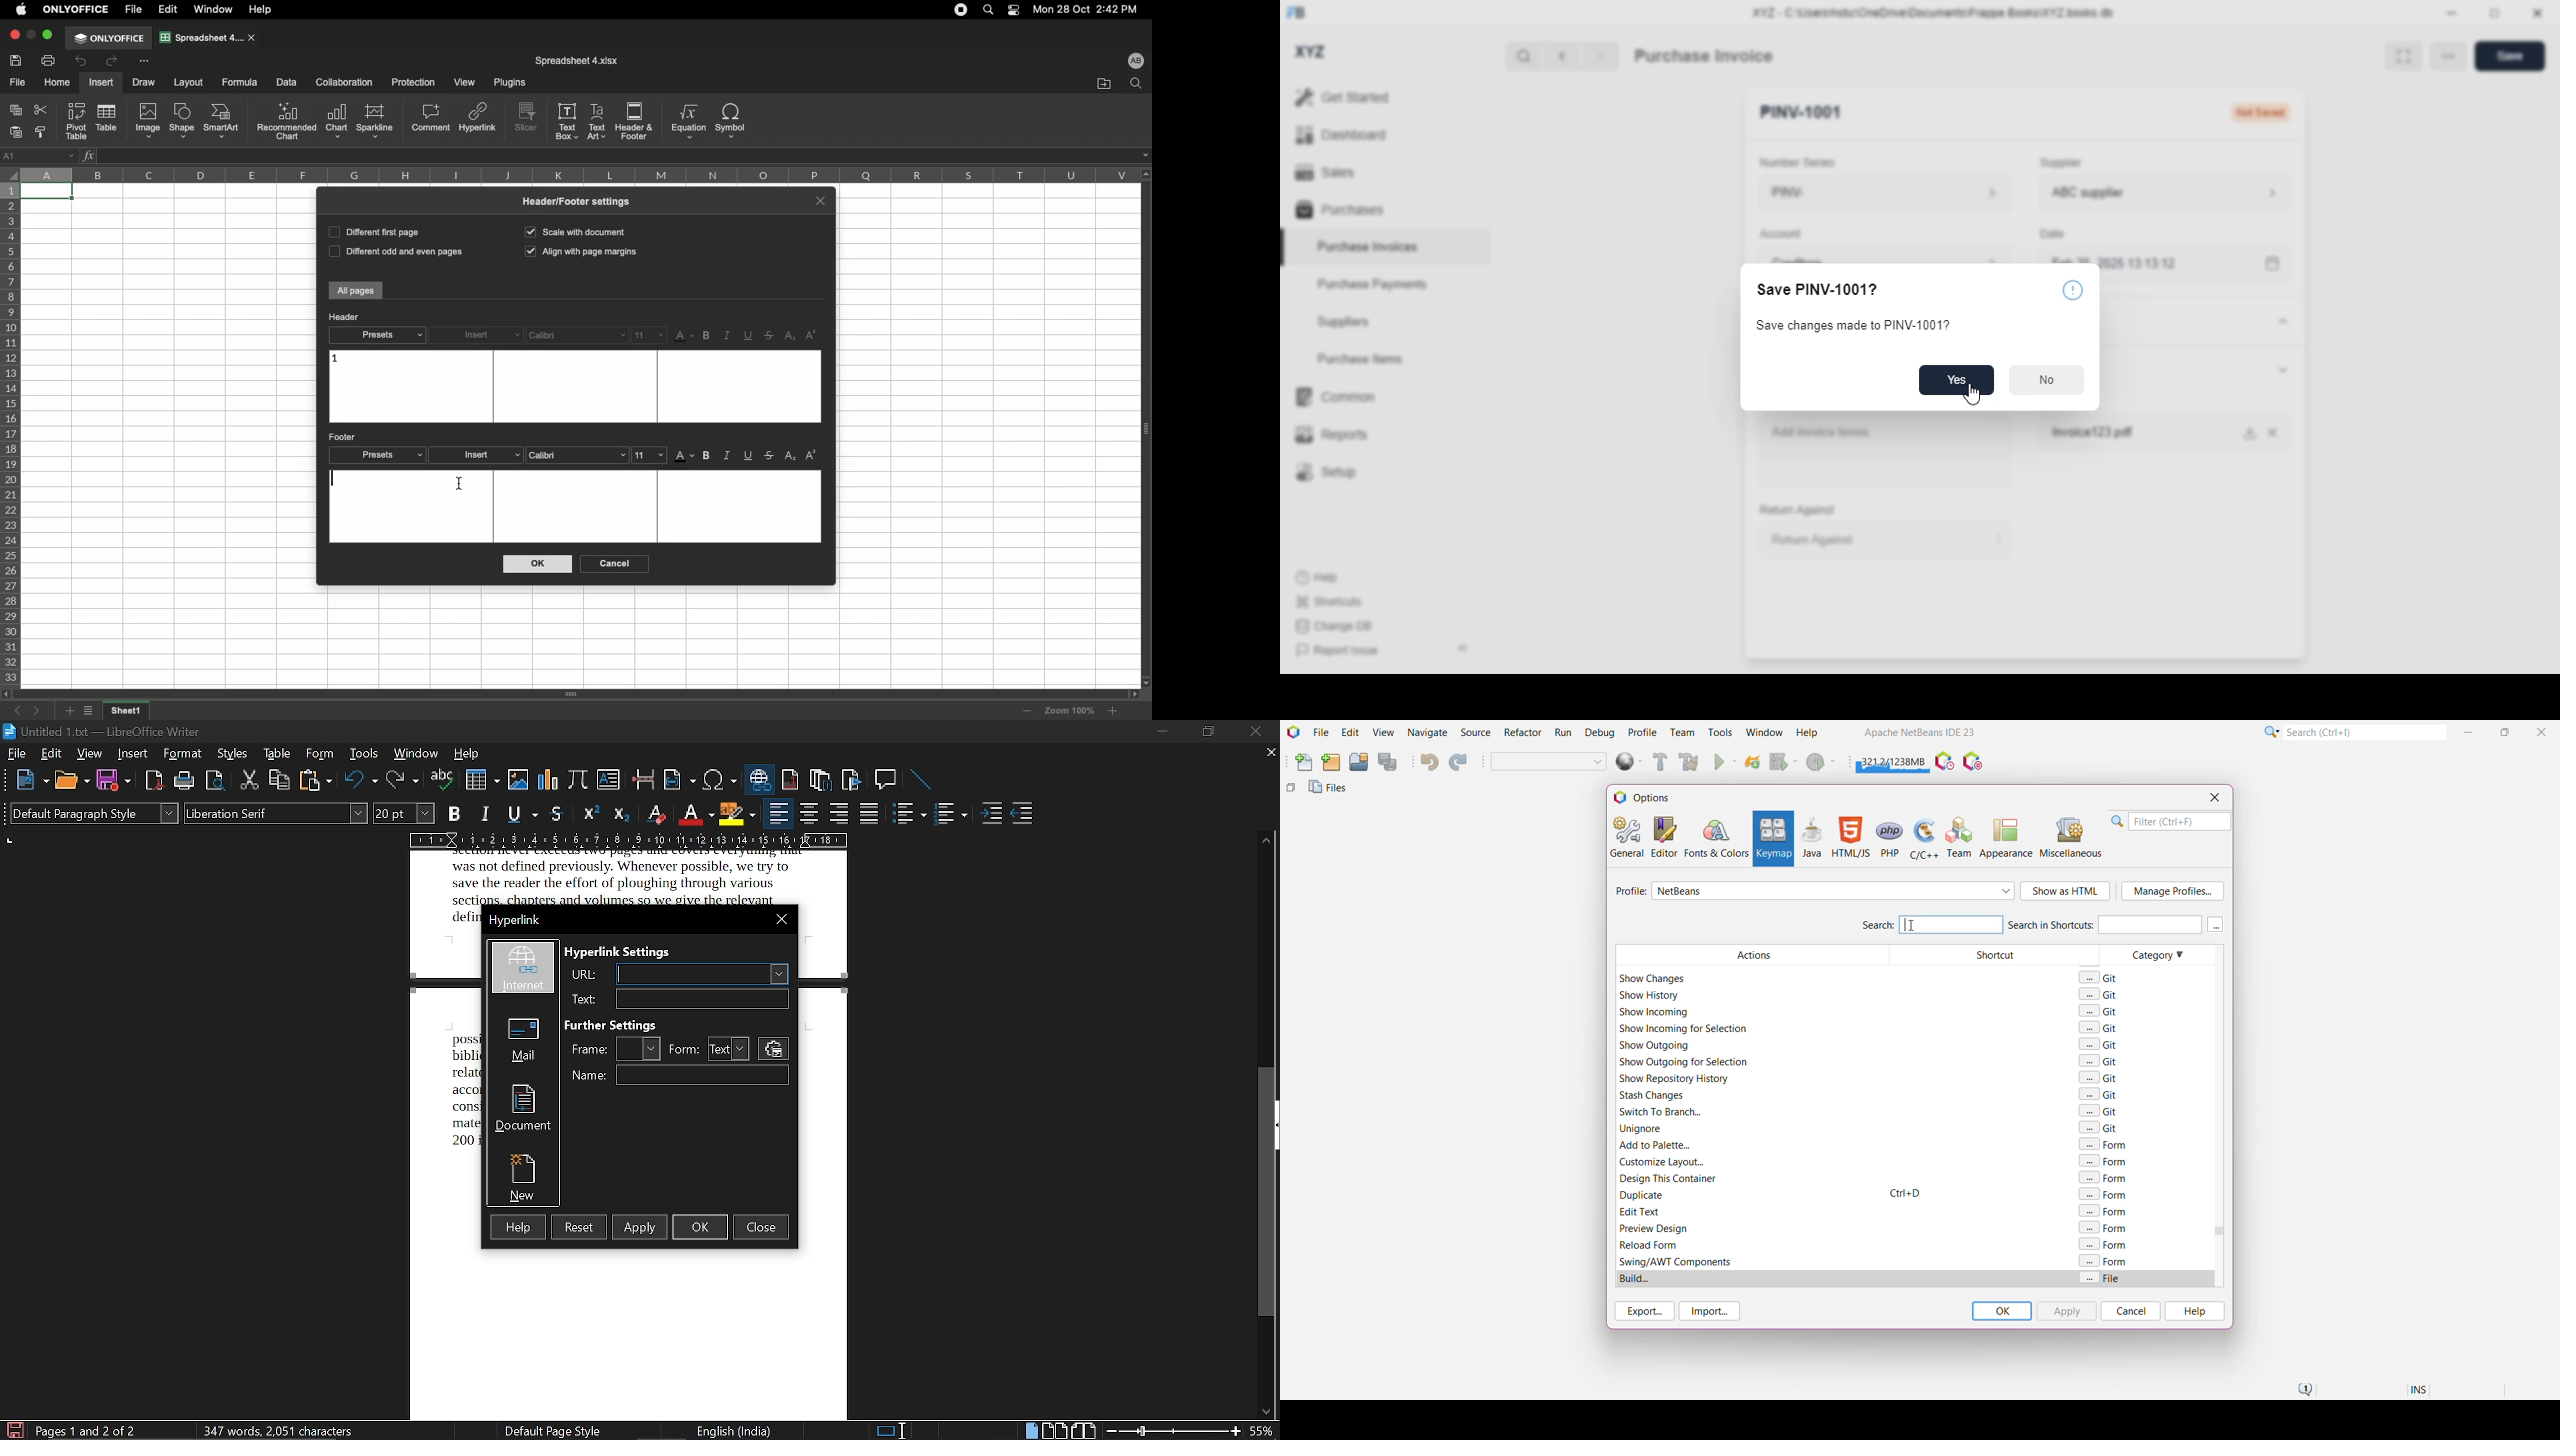 Image resolution: width=2576 pixels, height=1456 pixels. I want to click on download, so click(2250, 433).